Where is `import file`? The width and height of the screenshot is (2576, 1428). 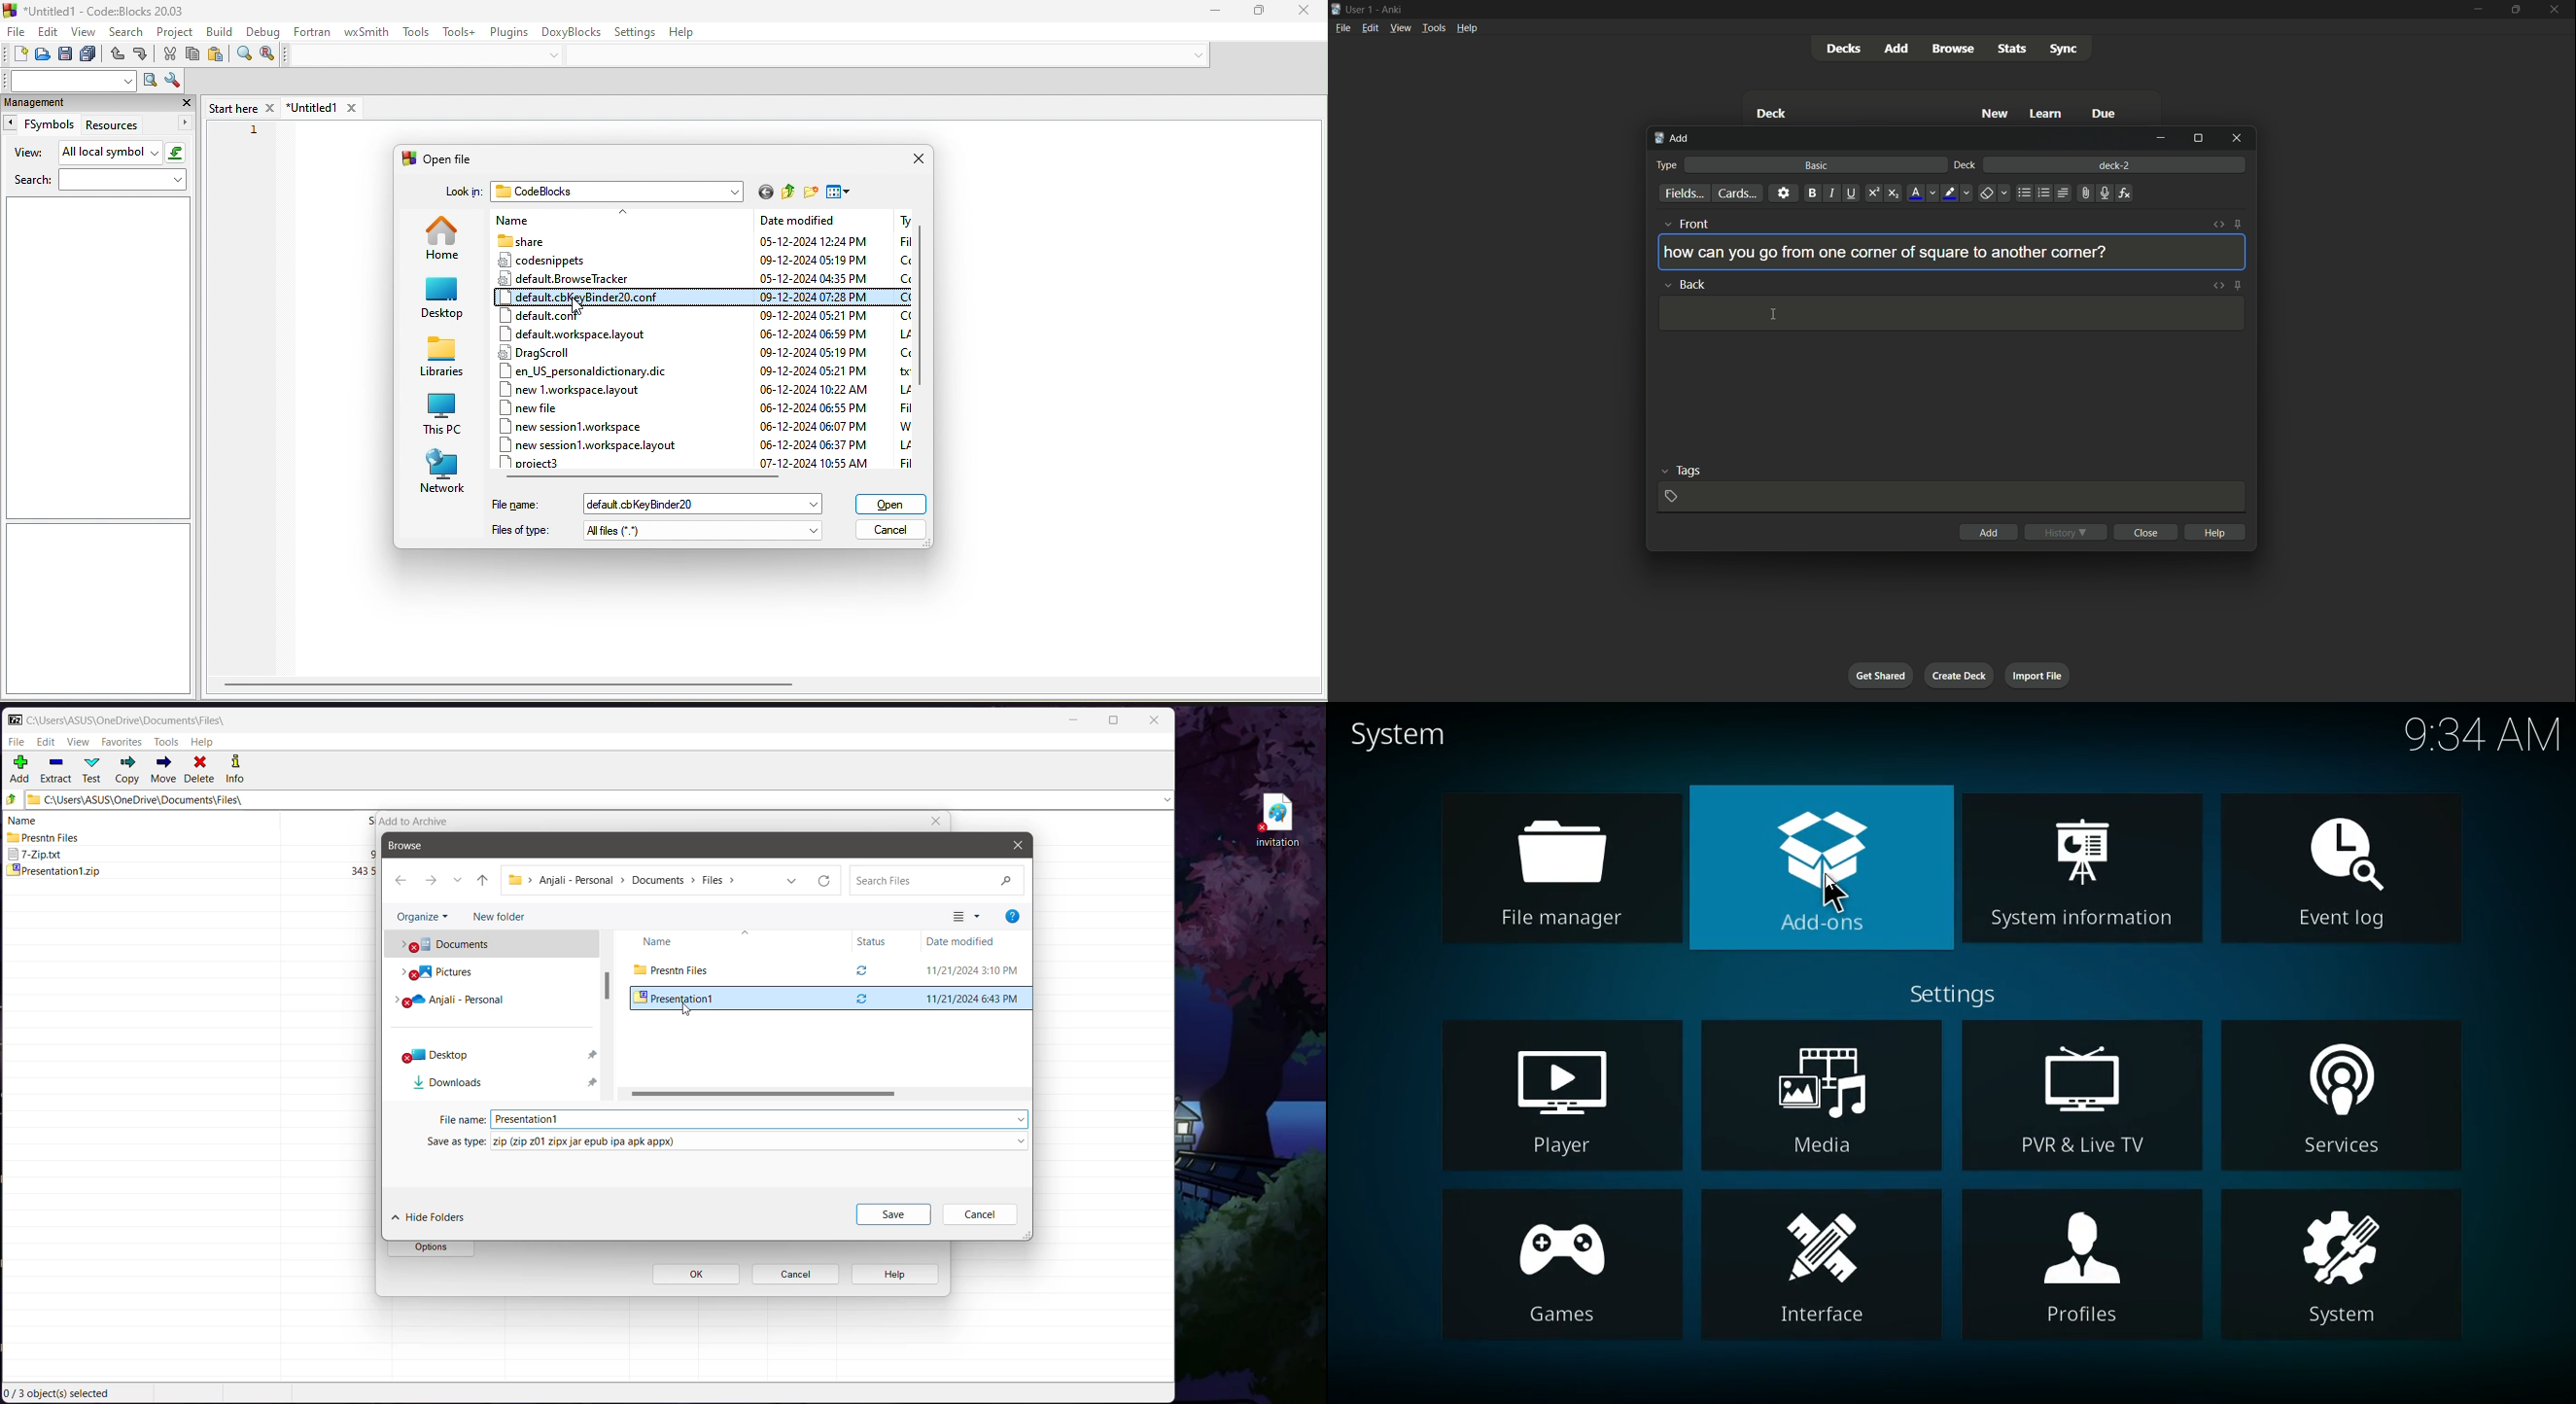
import file is located at coordinates (2039, 676).